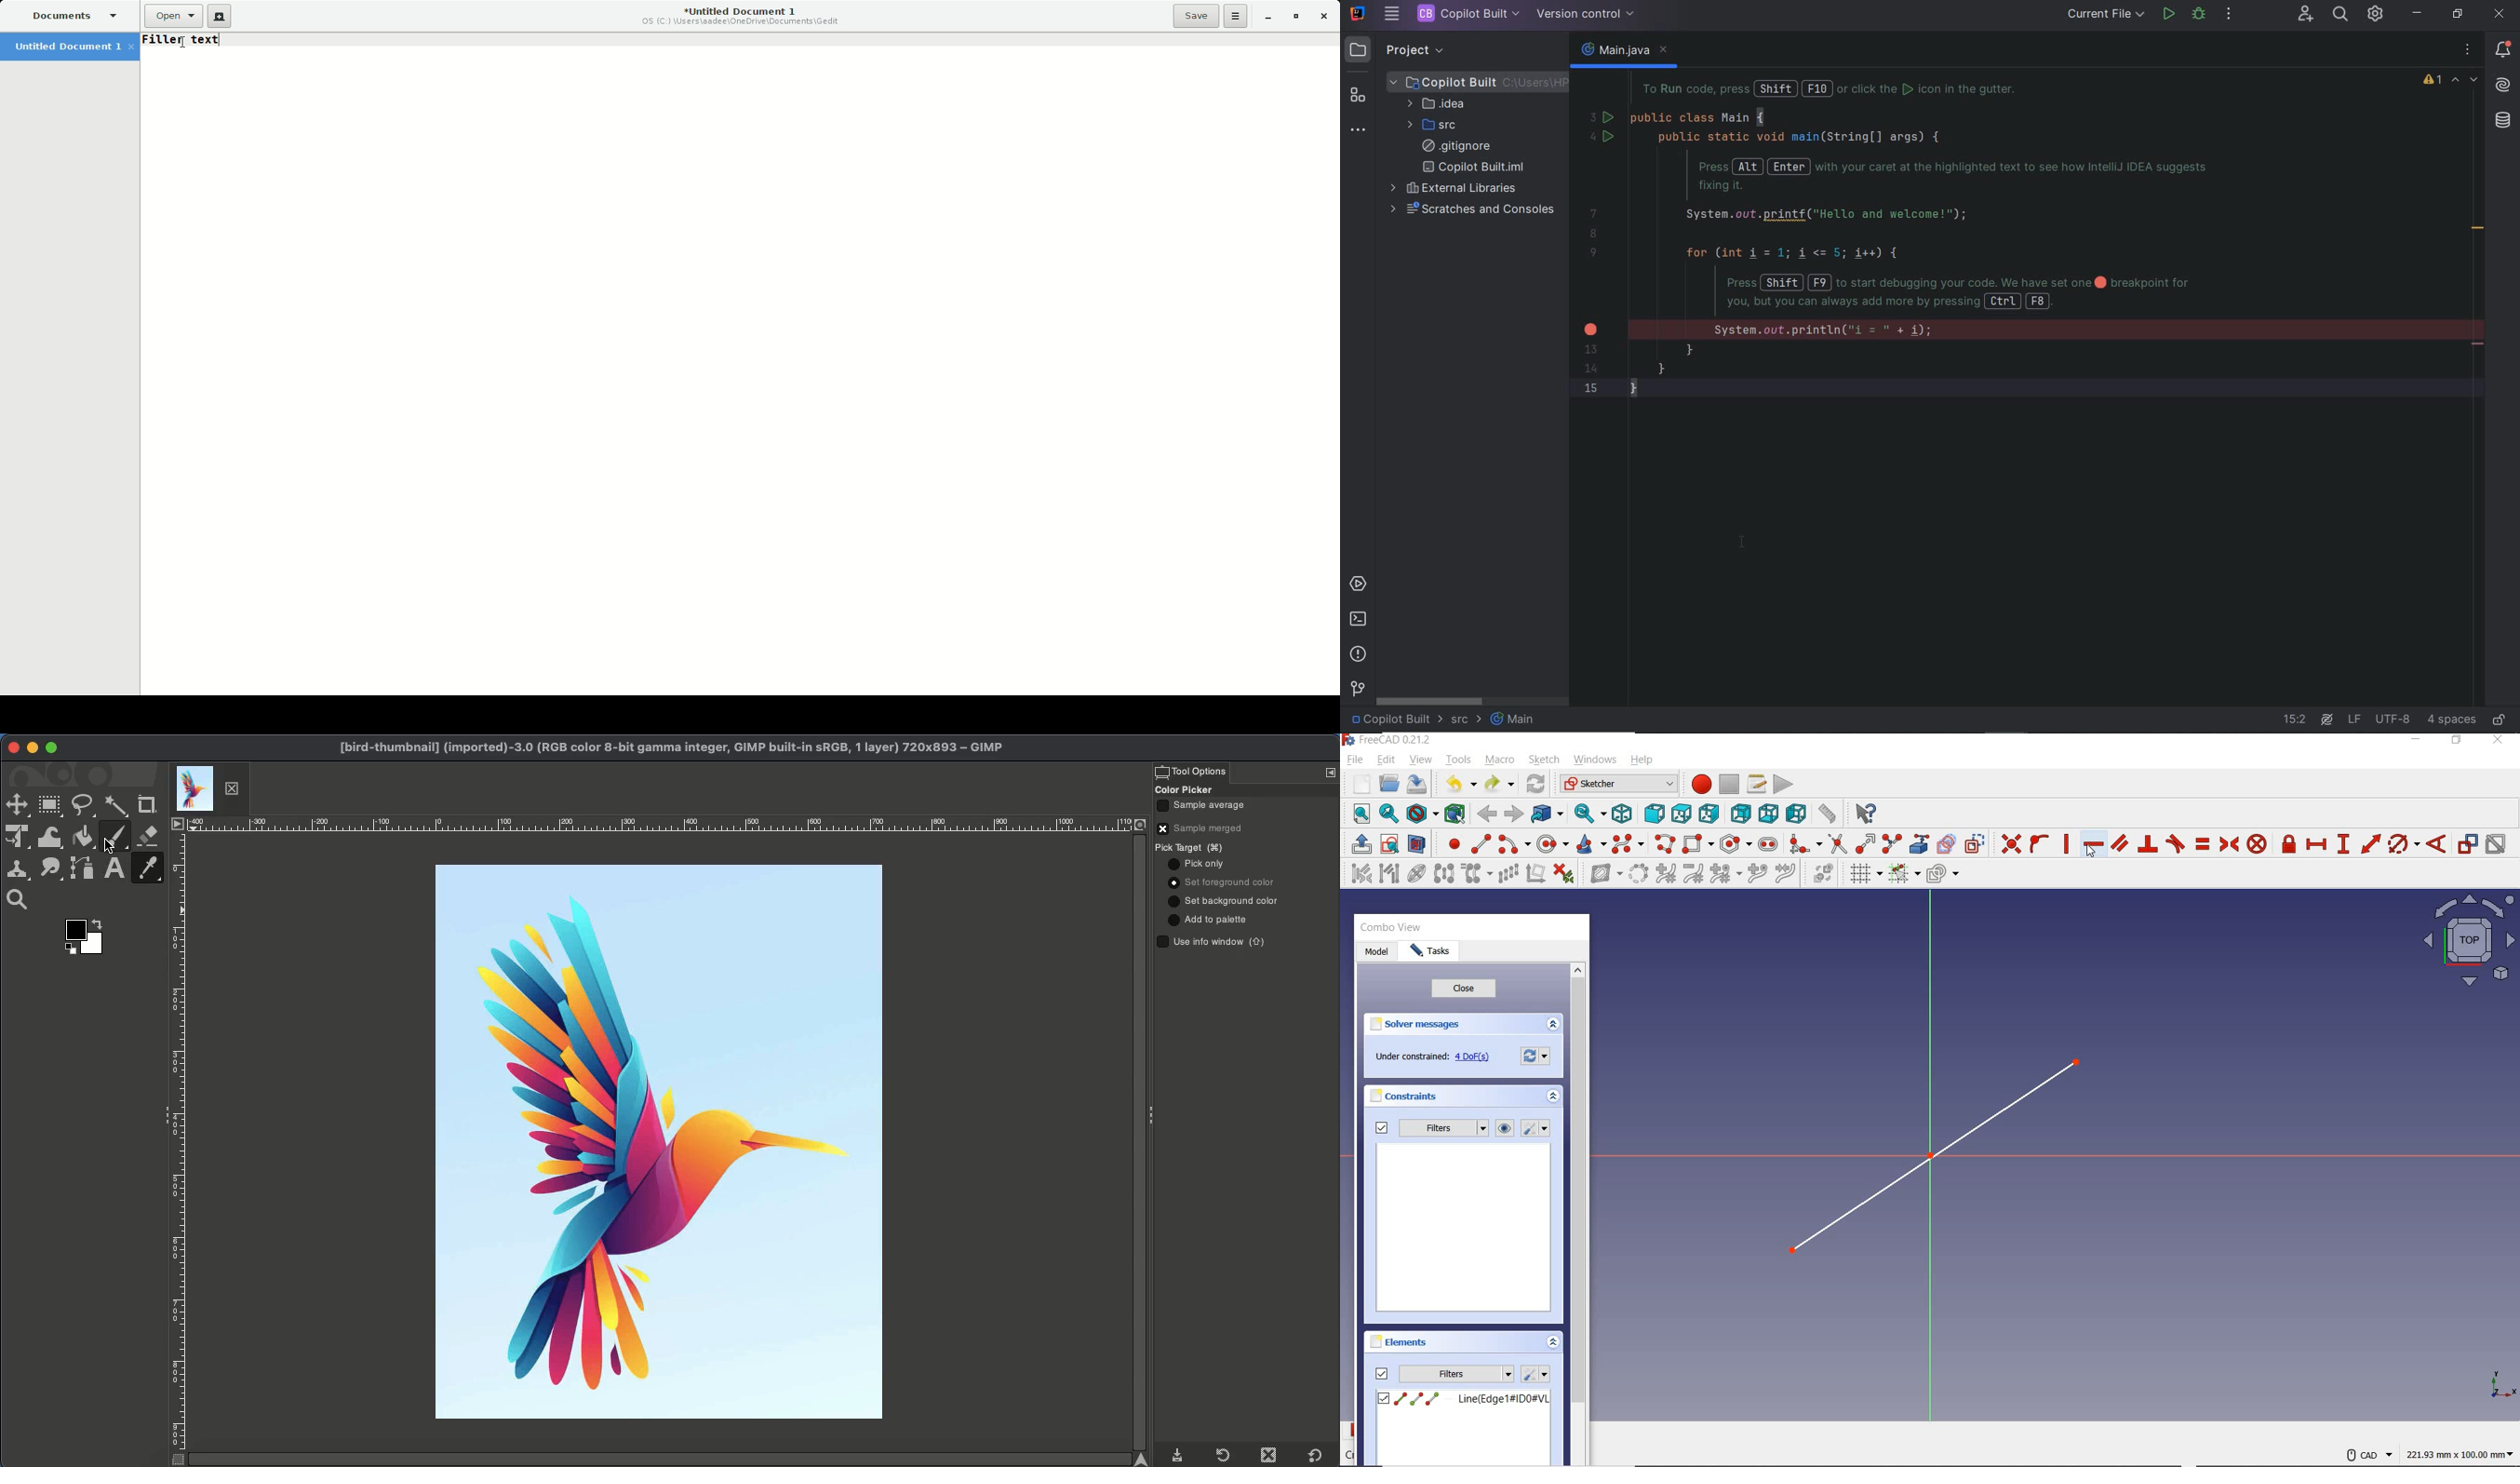 The width and height of the screenshot is (2520, 1484). I want to click on FILTERS, so click(1457, 1374).